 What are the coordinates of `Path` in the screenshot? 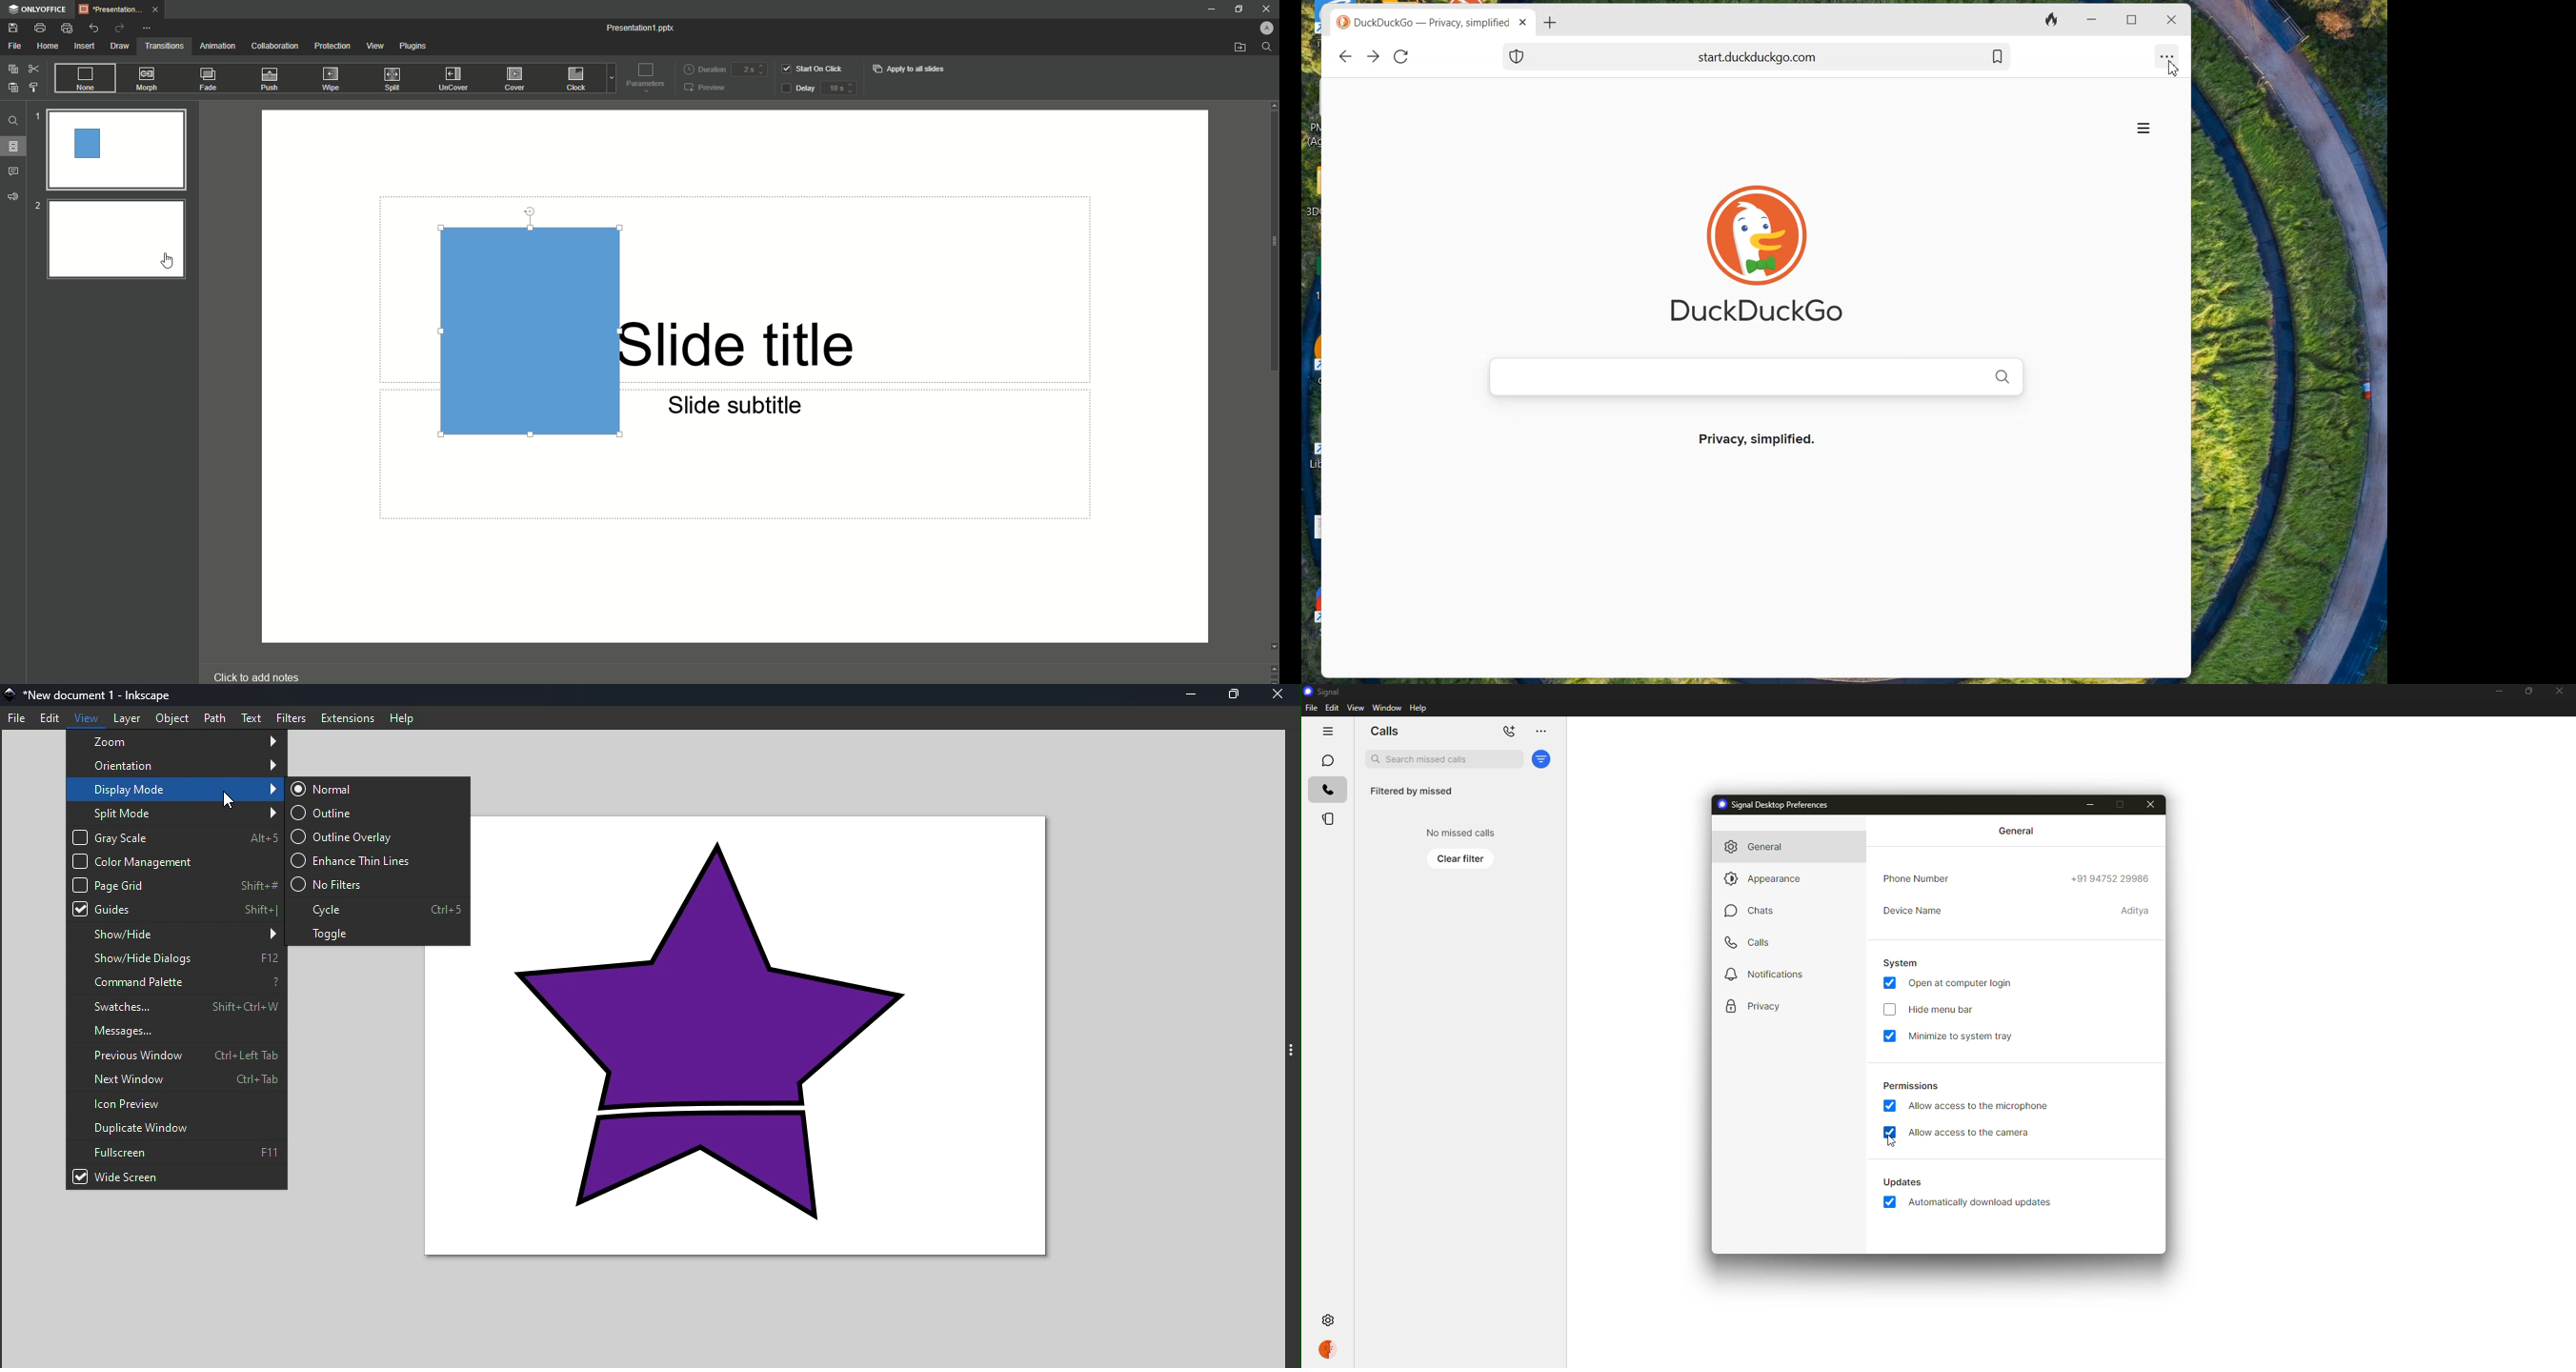 It's located at (218, 714).